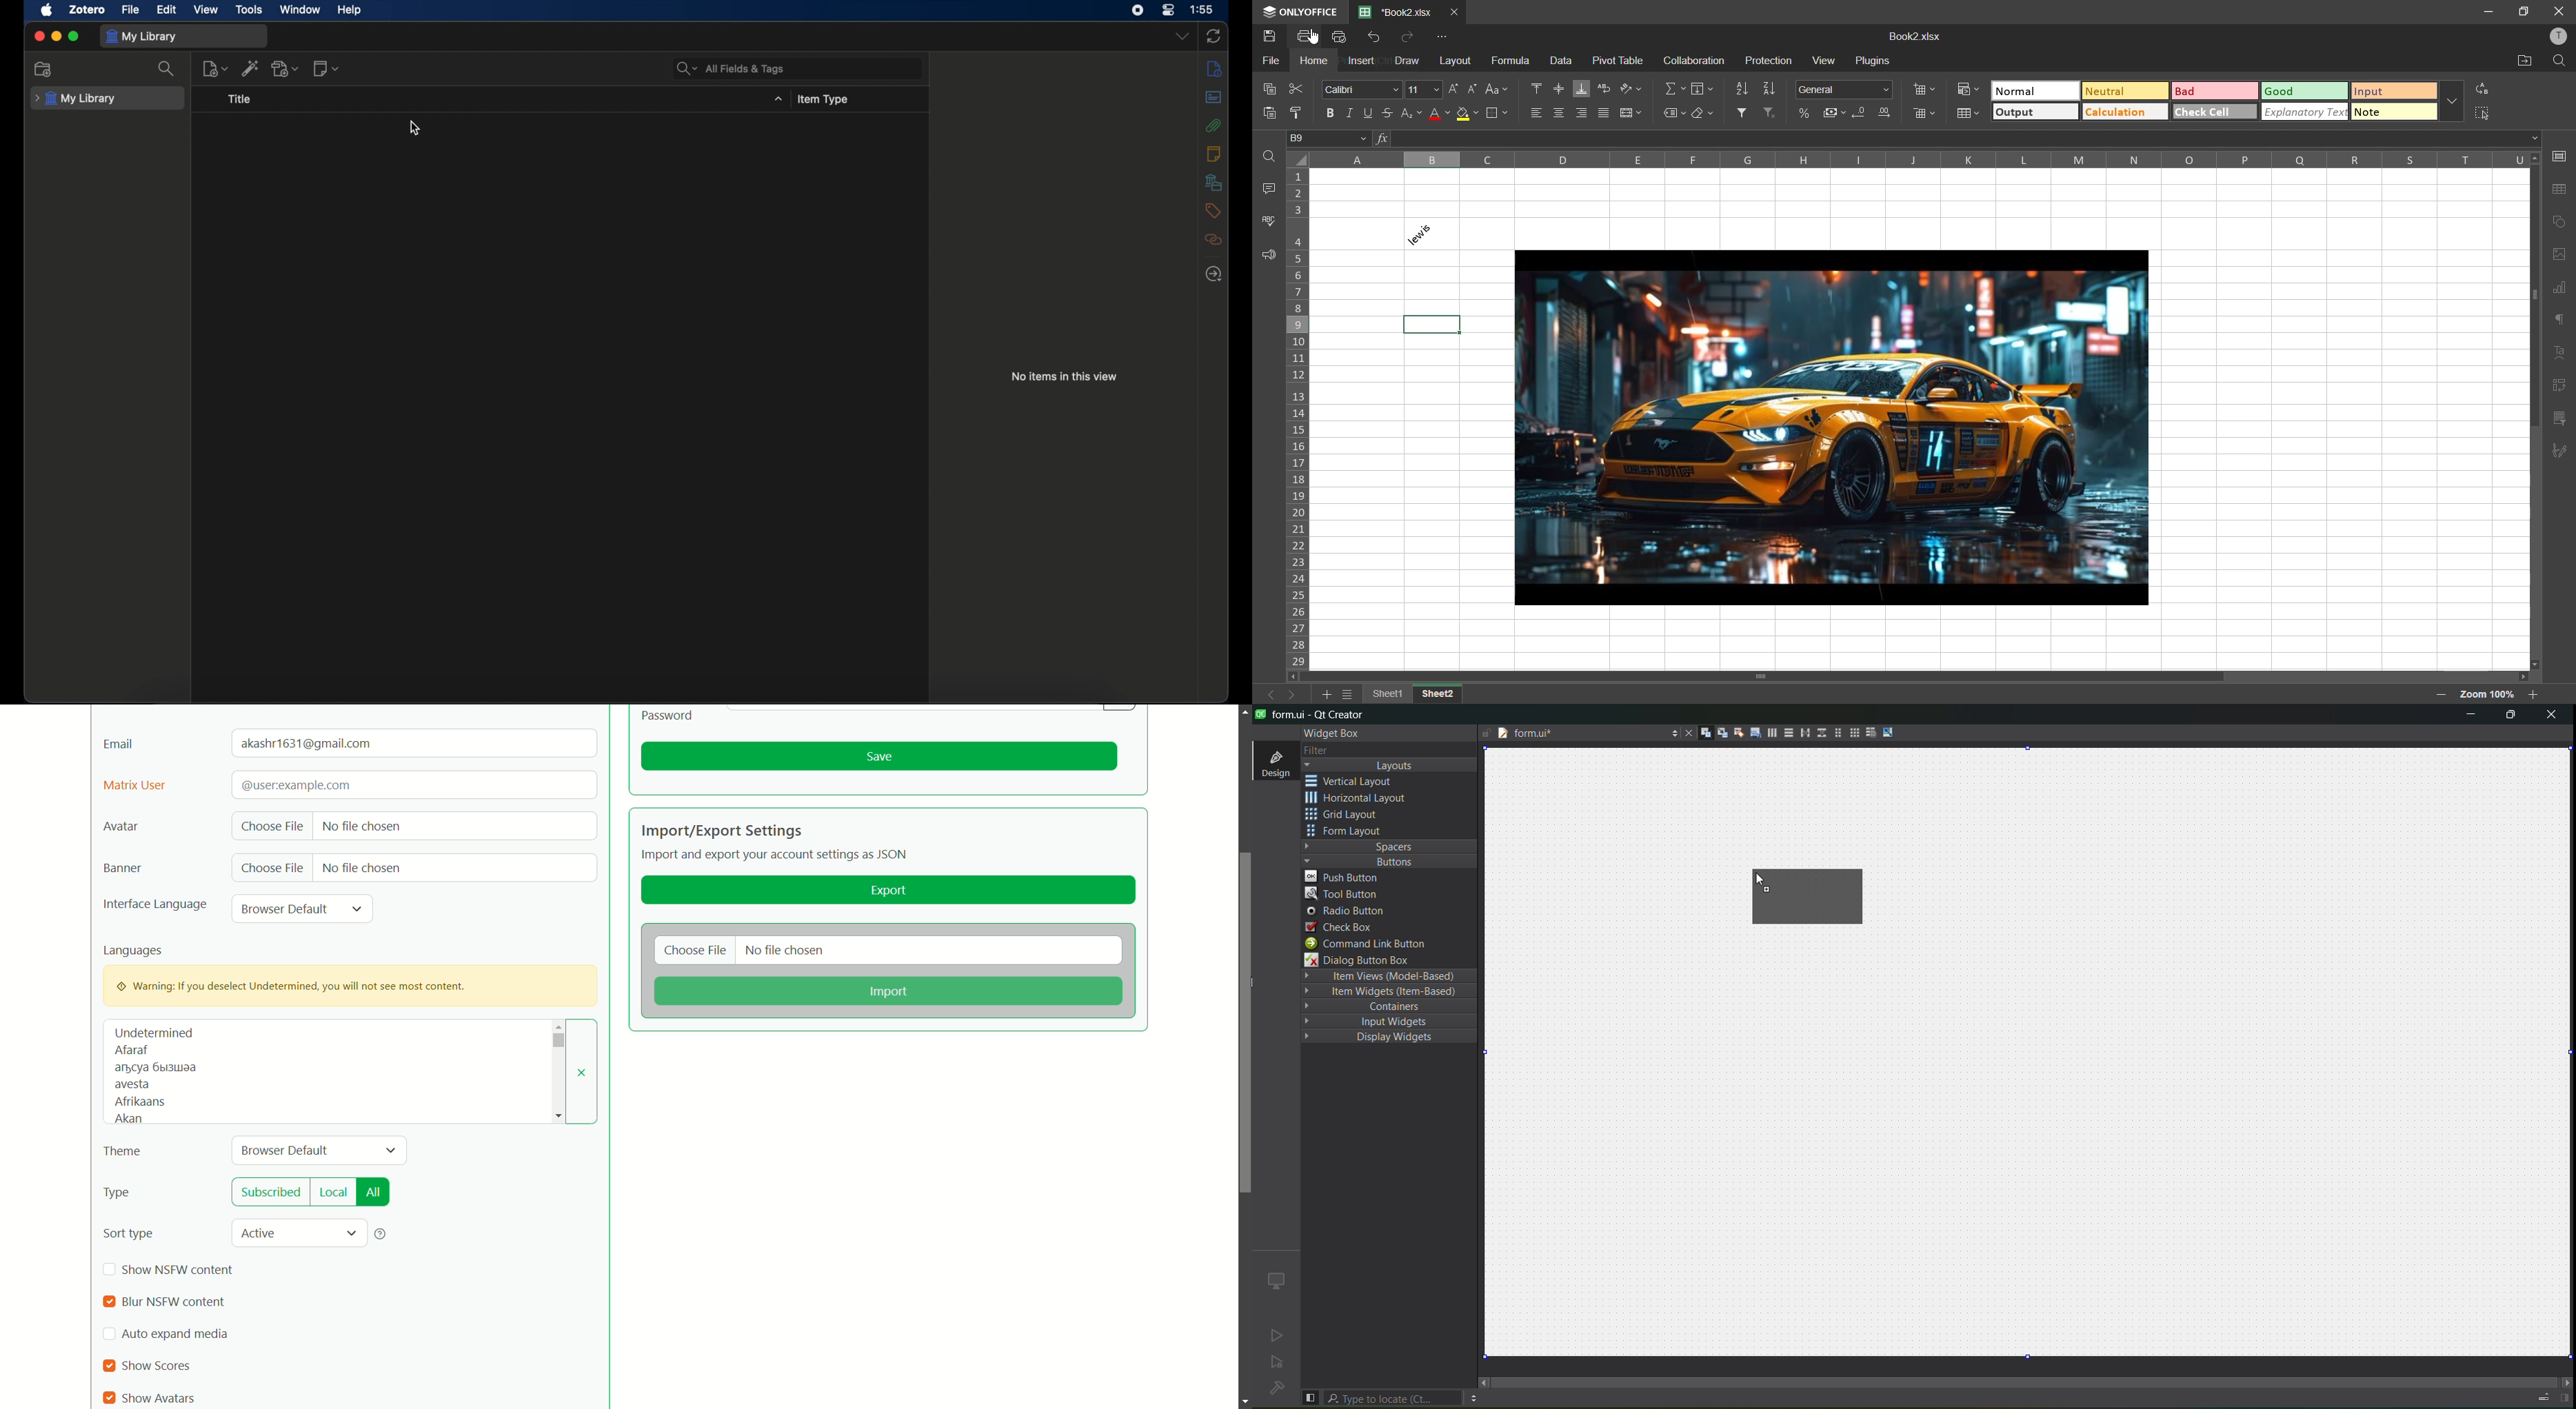  I want to click on minimize, so click(56, 37).